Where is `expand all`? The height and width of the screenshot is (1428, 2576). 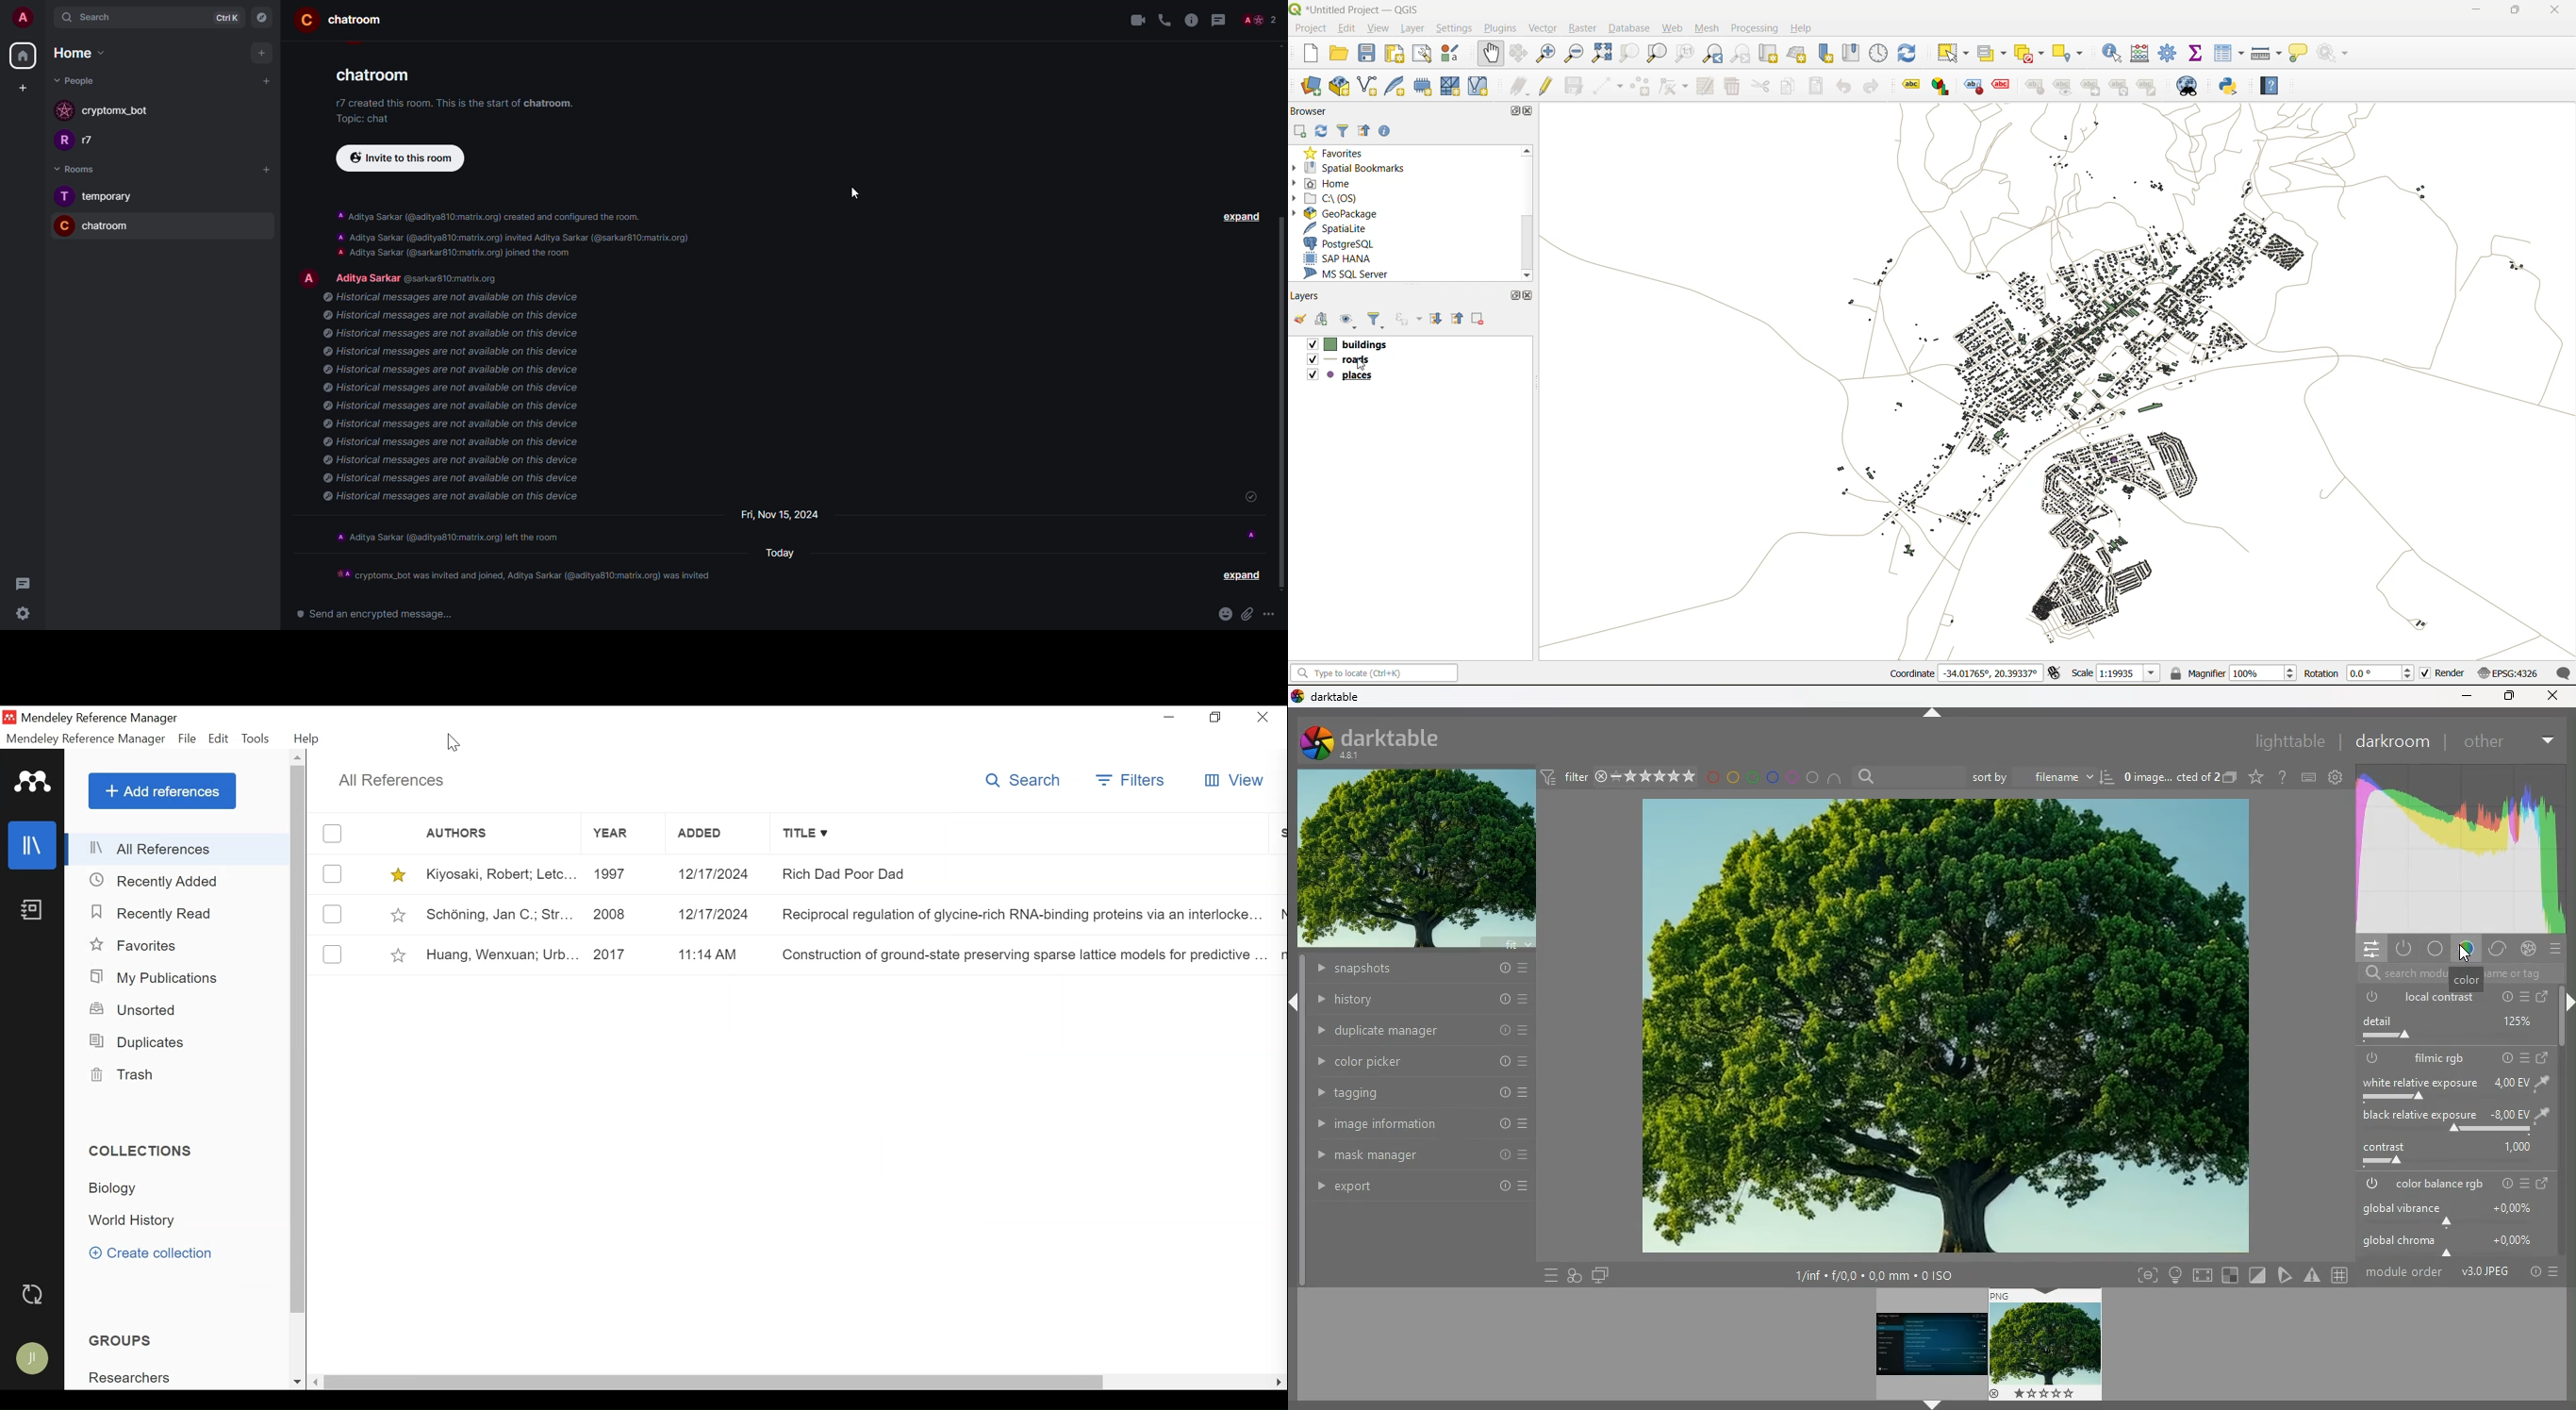 expand all is located at coordinates (1434, 320).